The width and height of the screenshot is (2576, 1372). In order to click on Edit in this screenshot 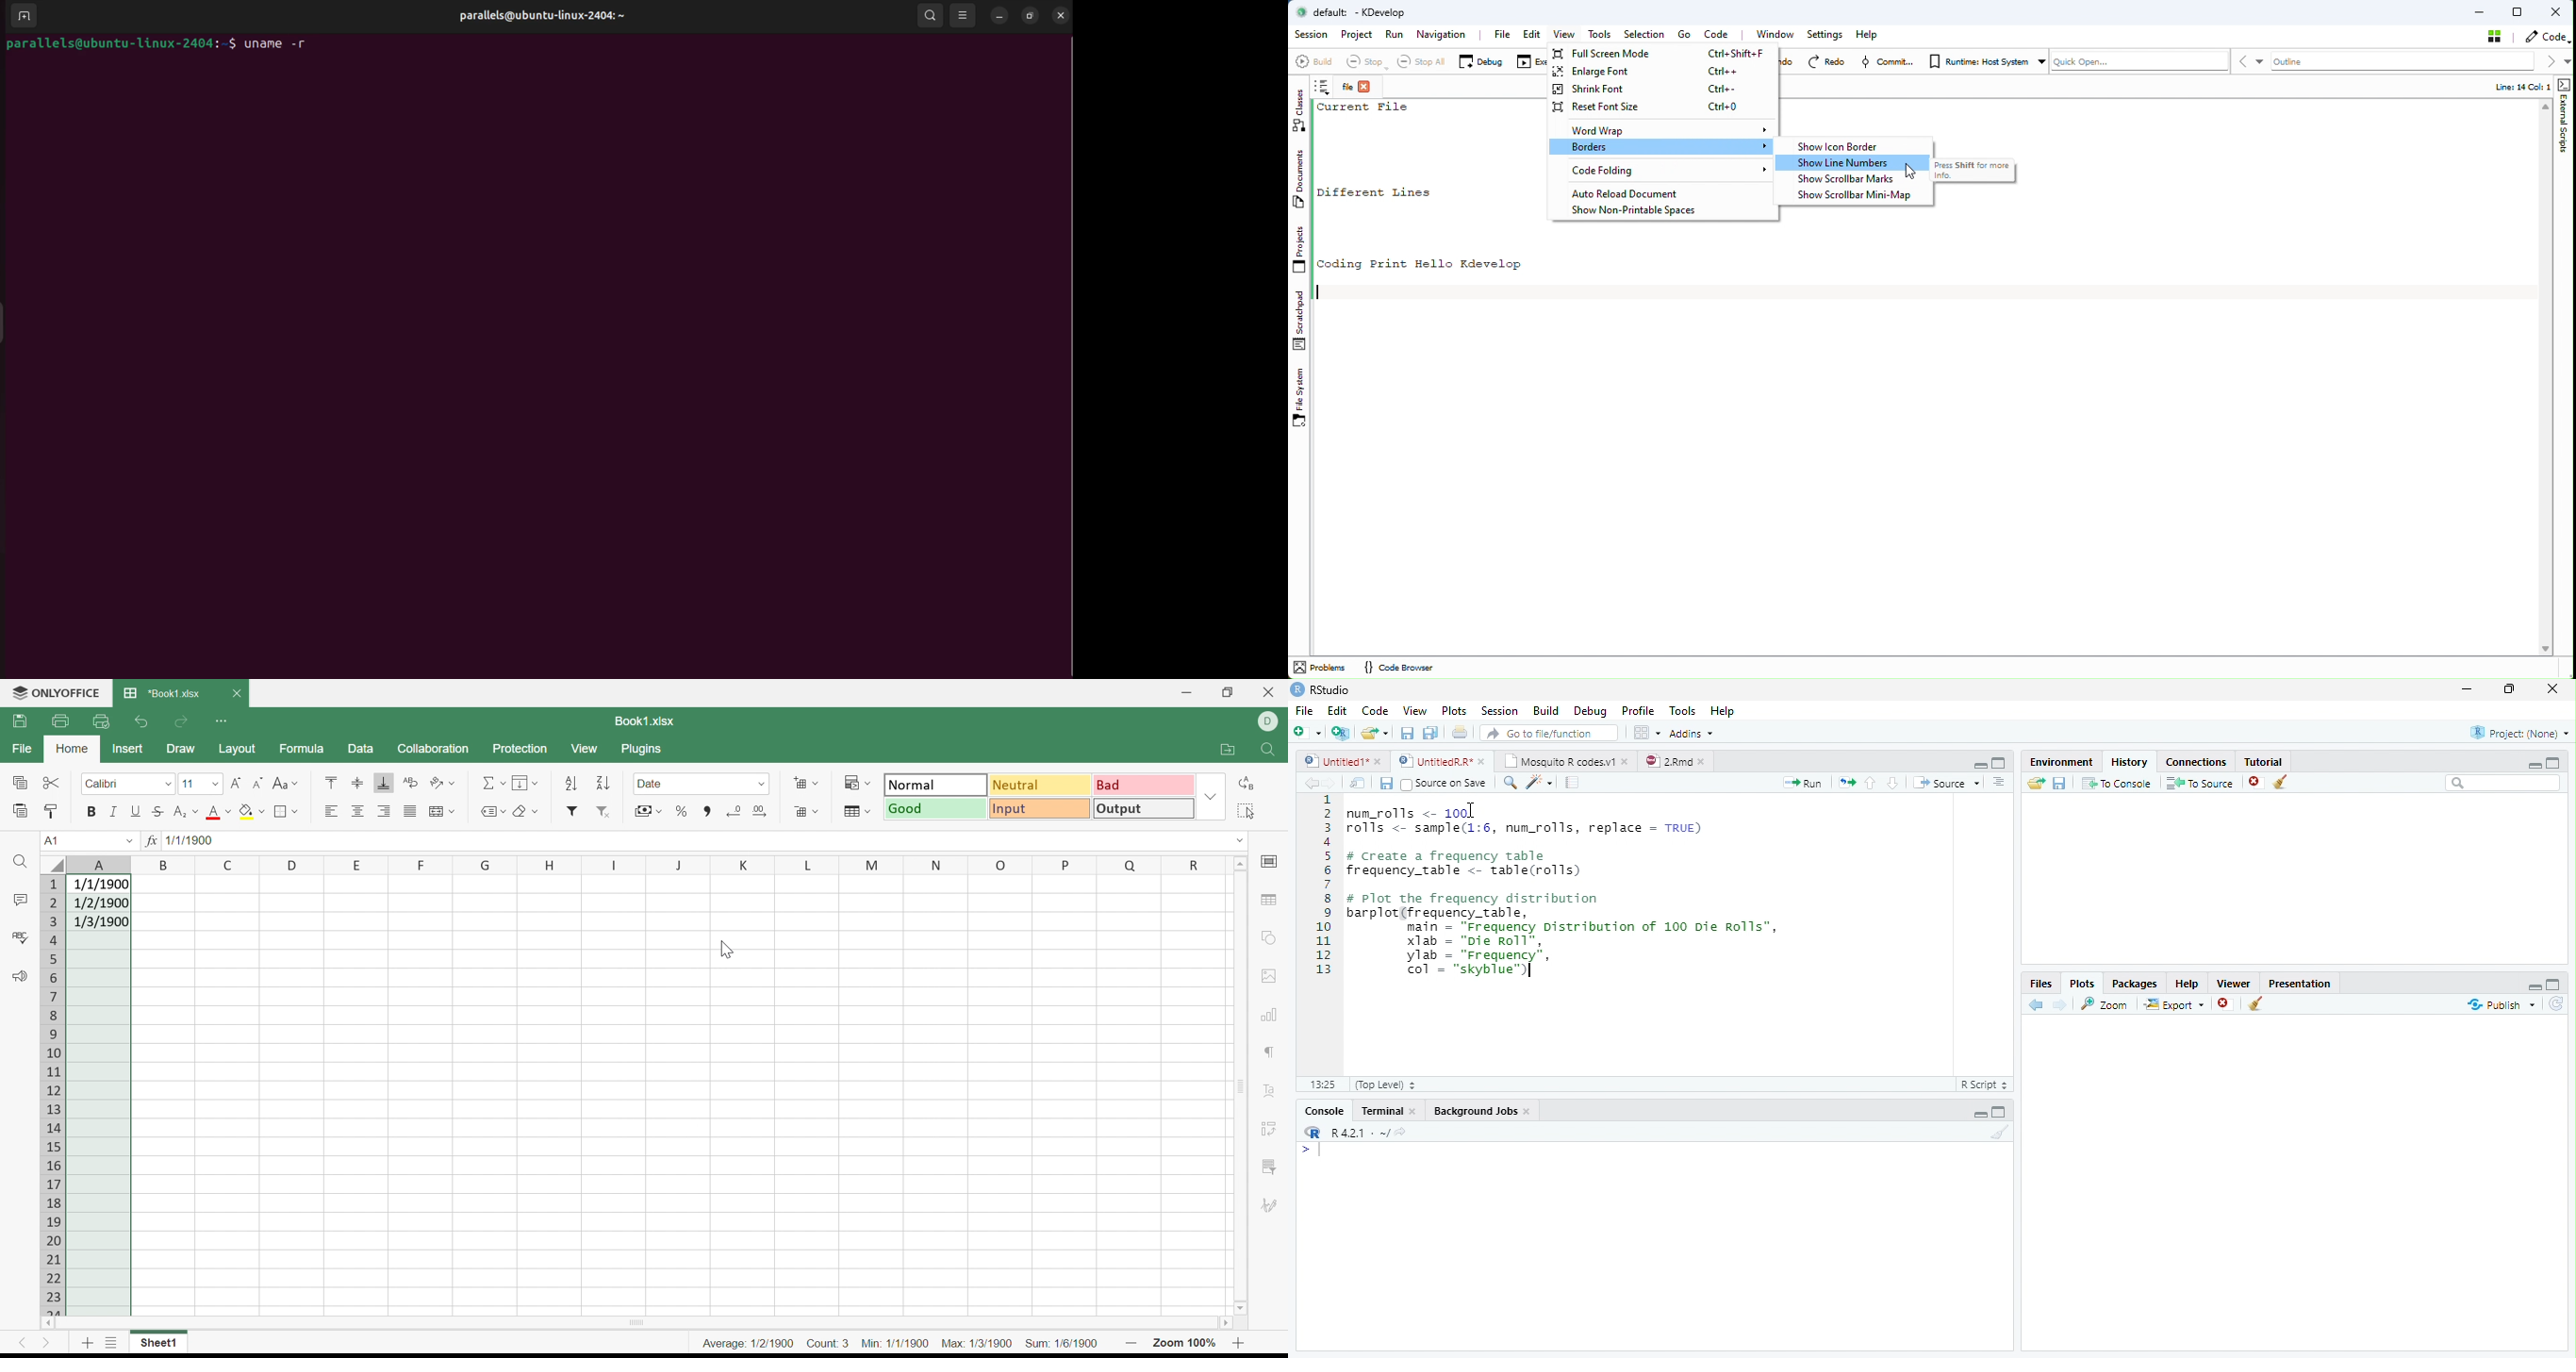, I will do `click(1532, 35)`.